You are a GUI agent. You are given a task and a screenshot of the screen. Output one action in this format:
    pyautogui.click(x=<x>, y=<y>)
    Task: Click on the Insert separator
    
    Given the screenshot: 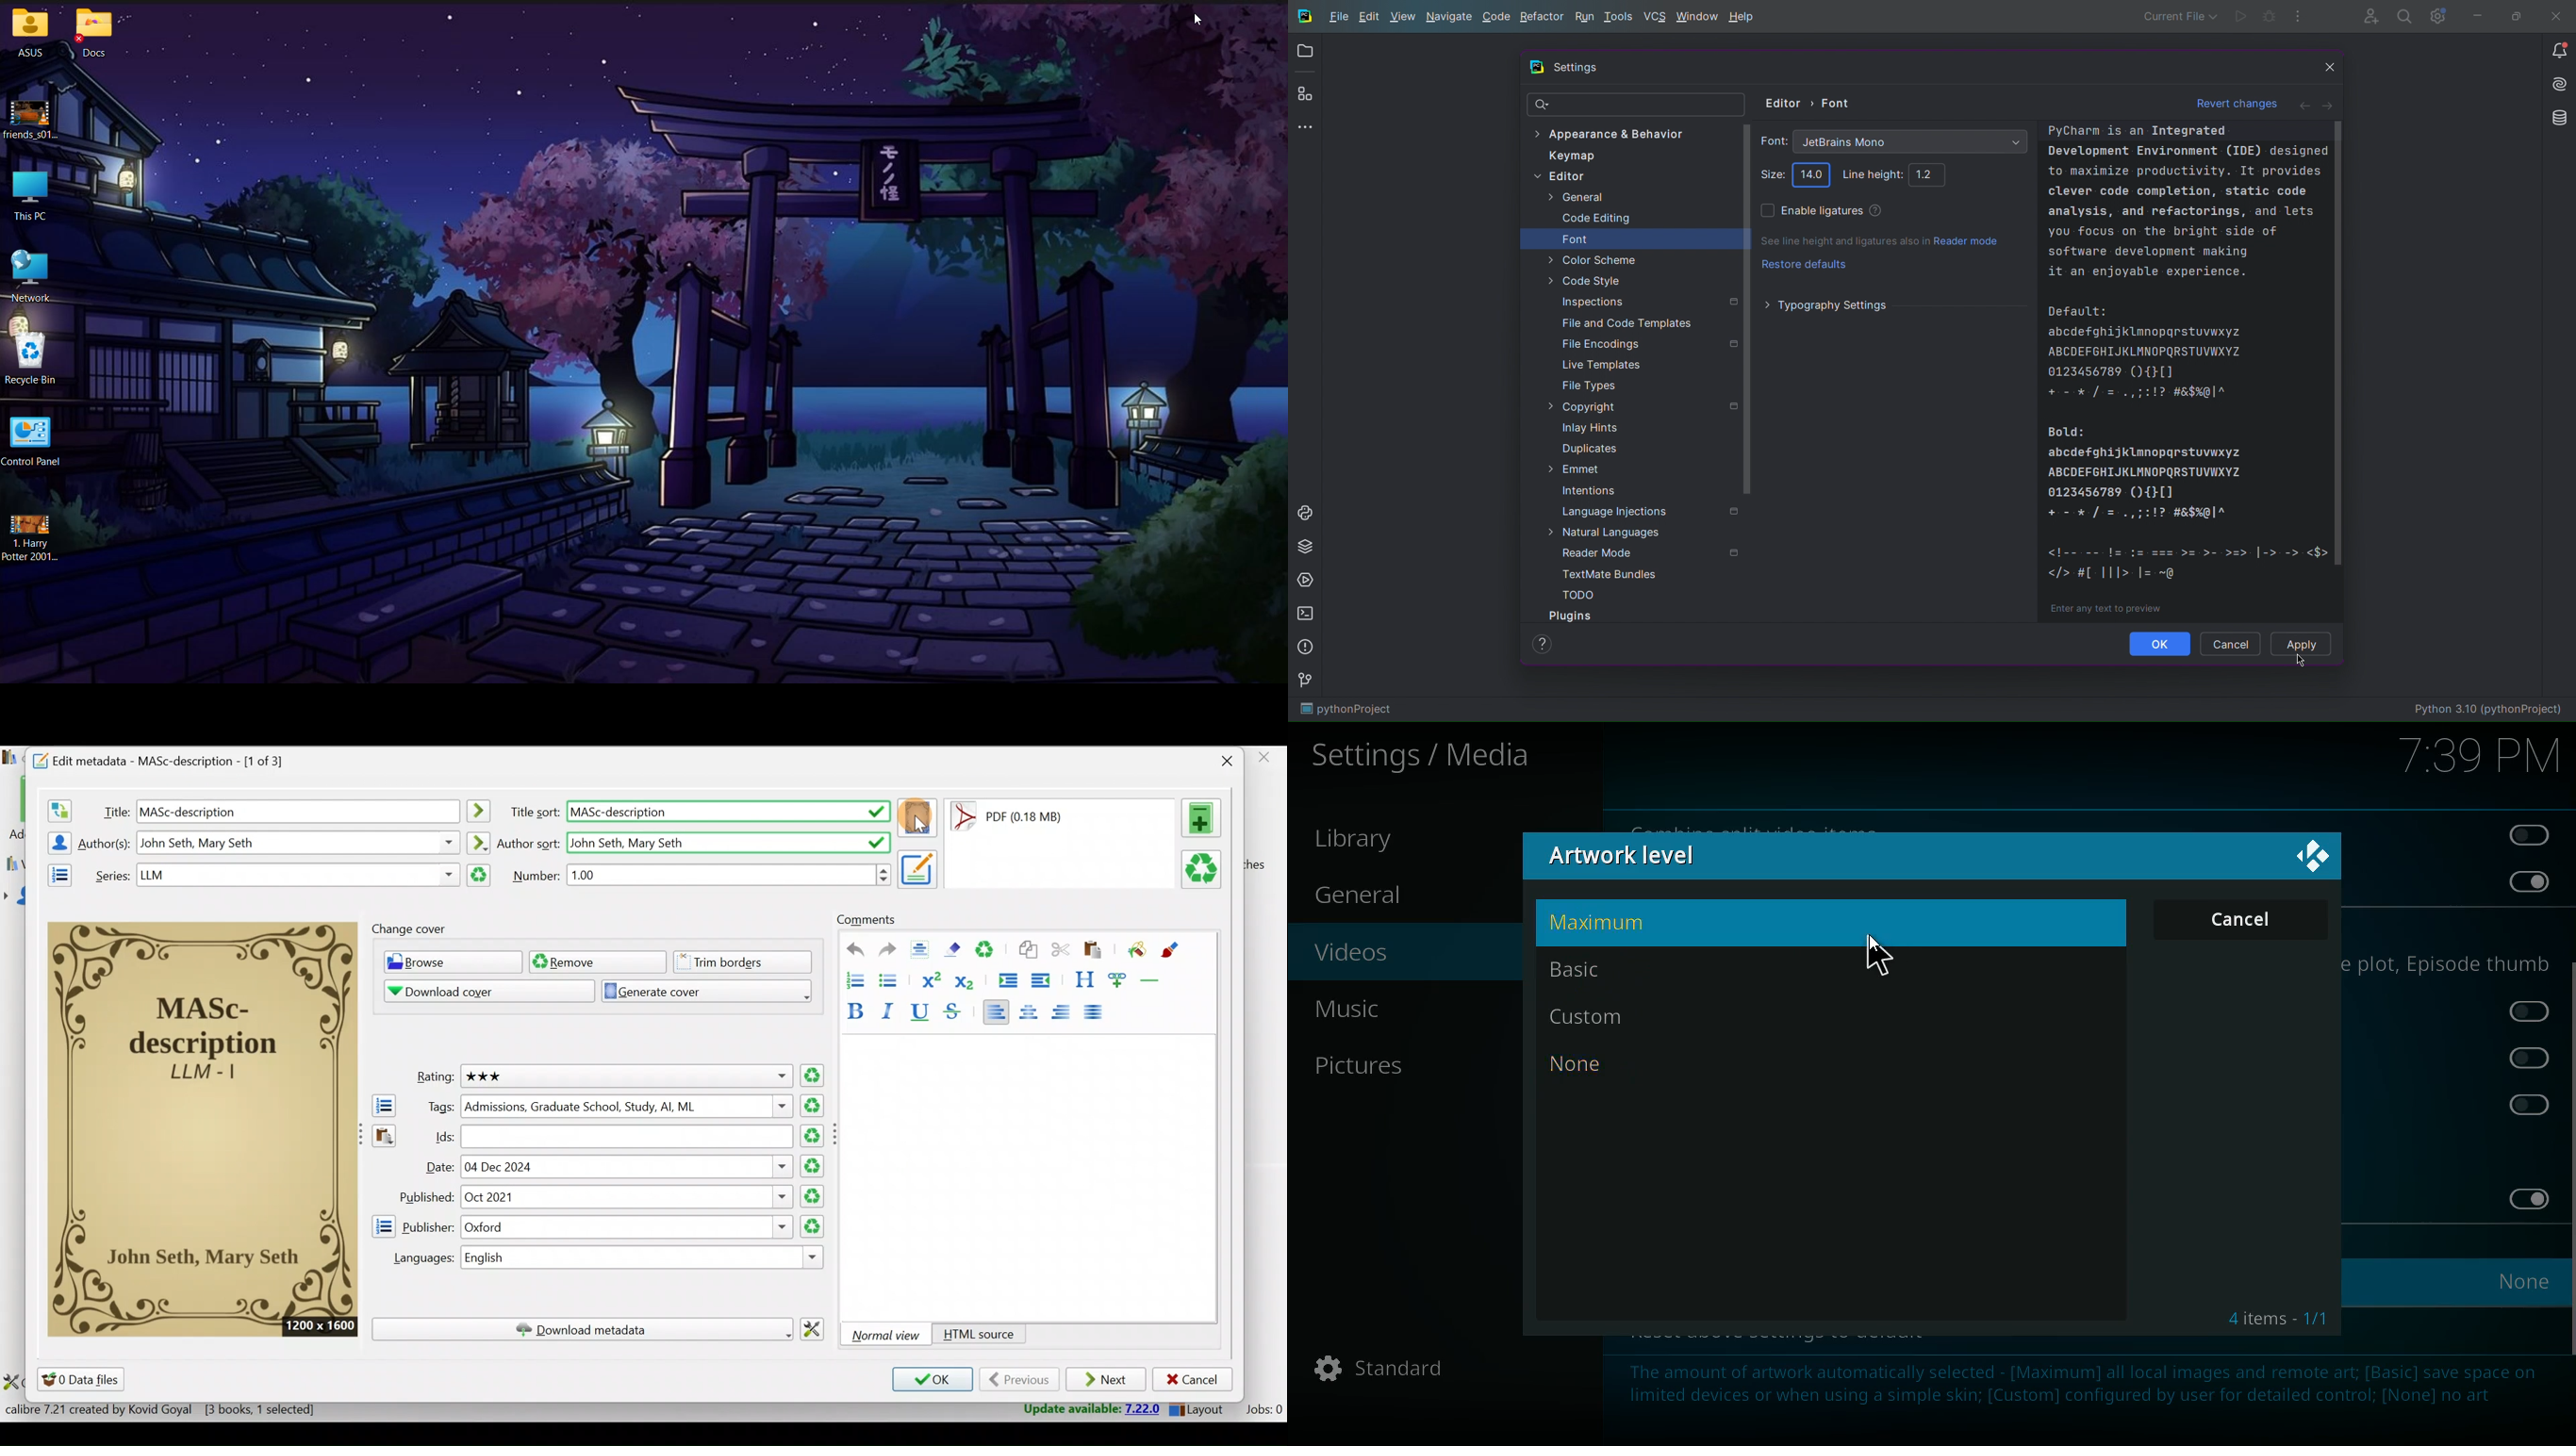 What is the action you would take?
    pyautogui.click(x=1155, y=980)
    